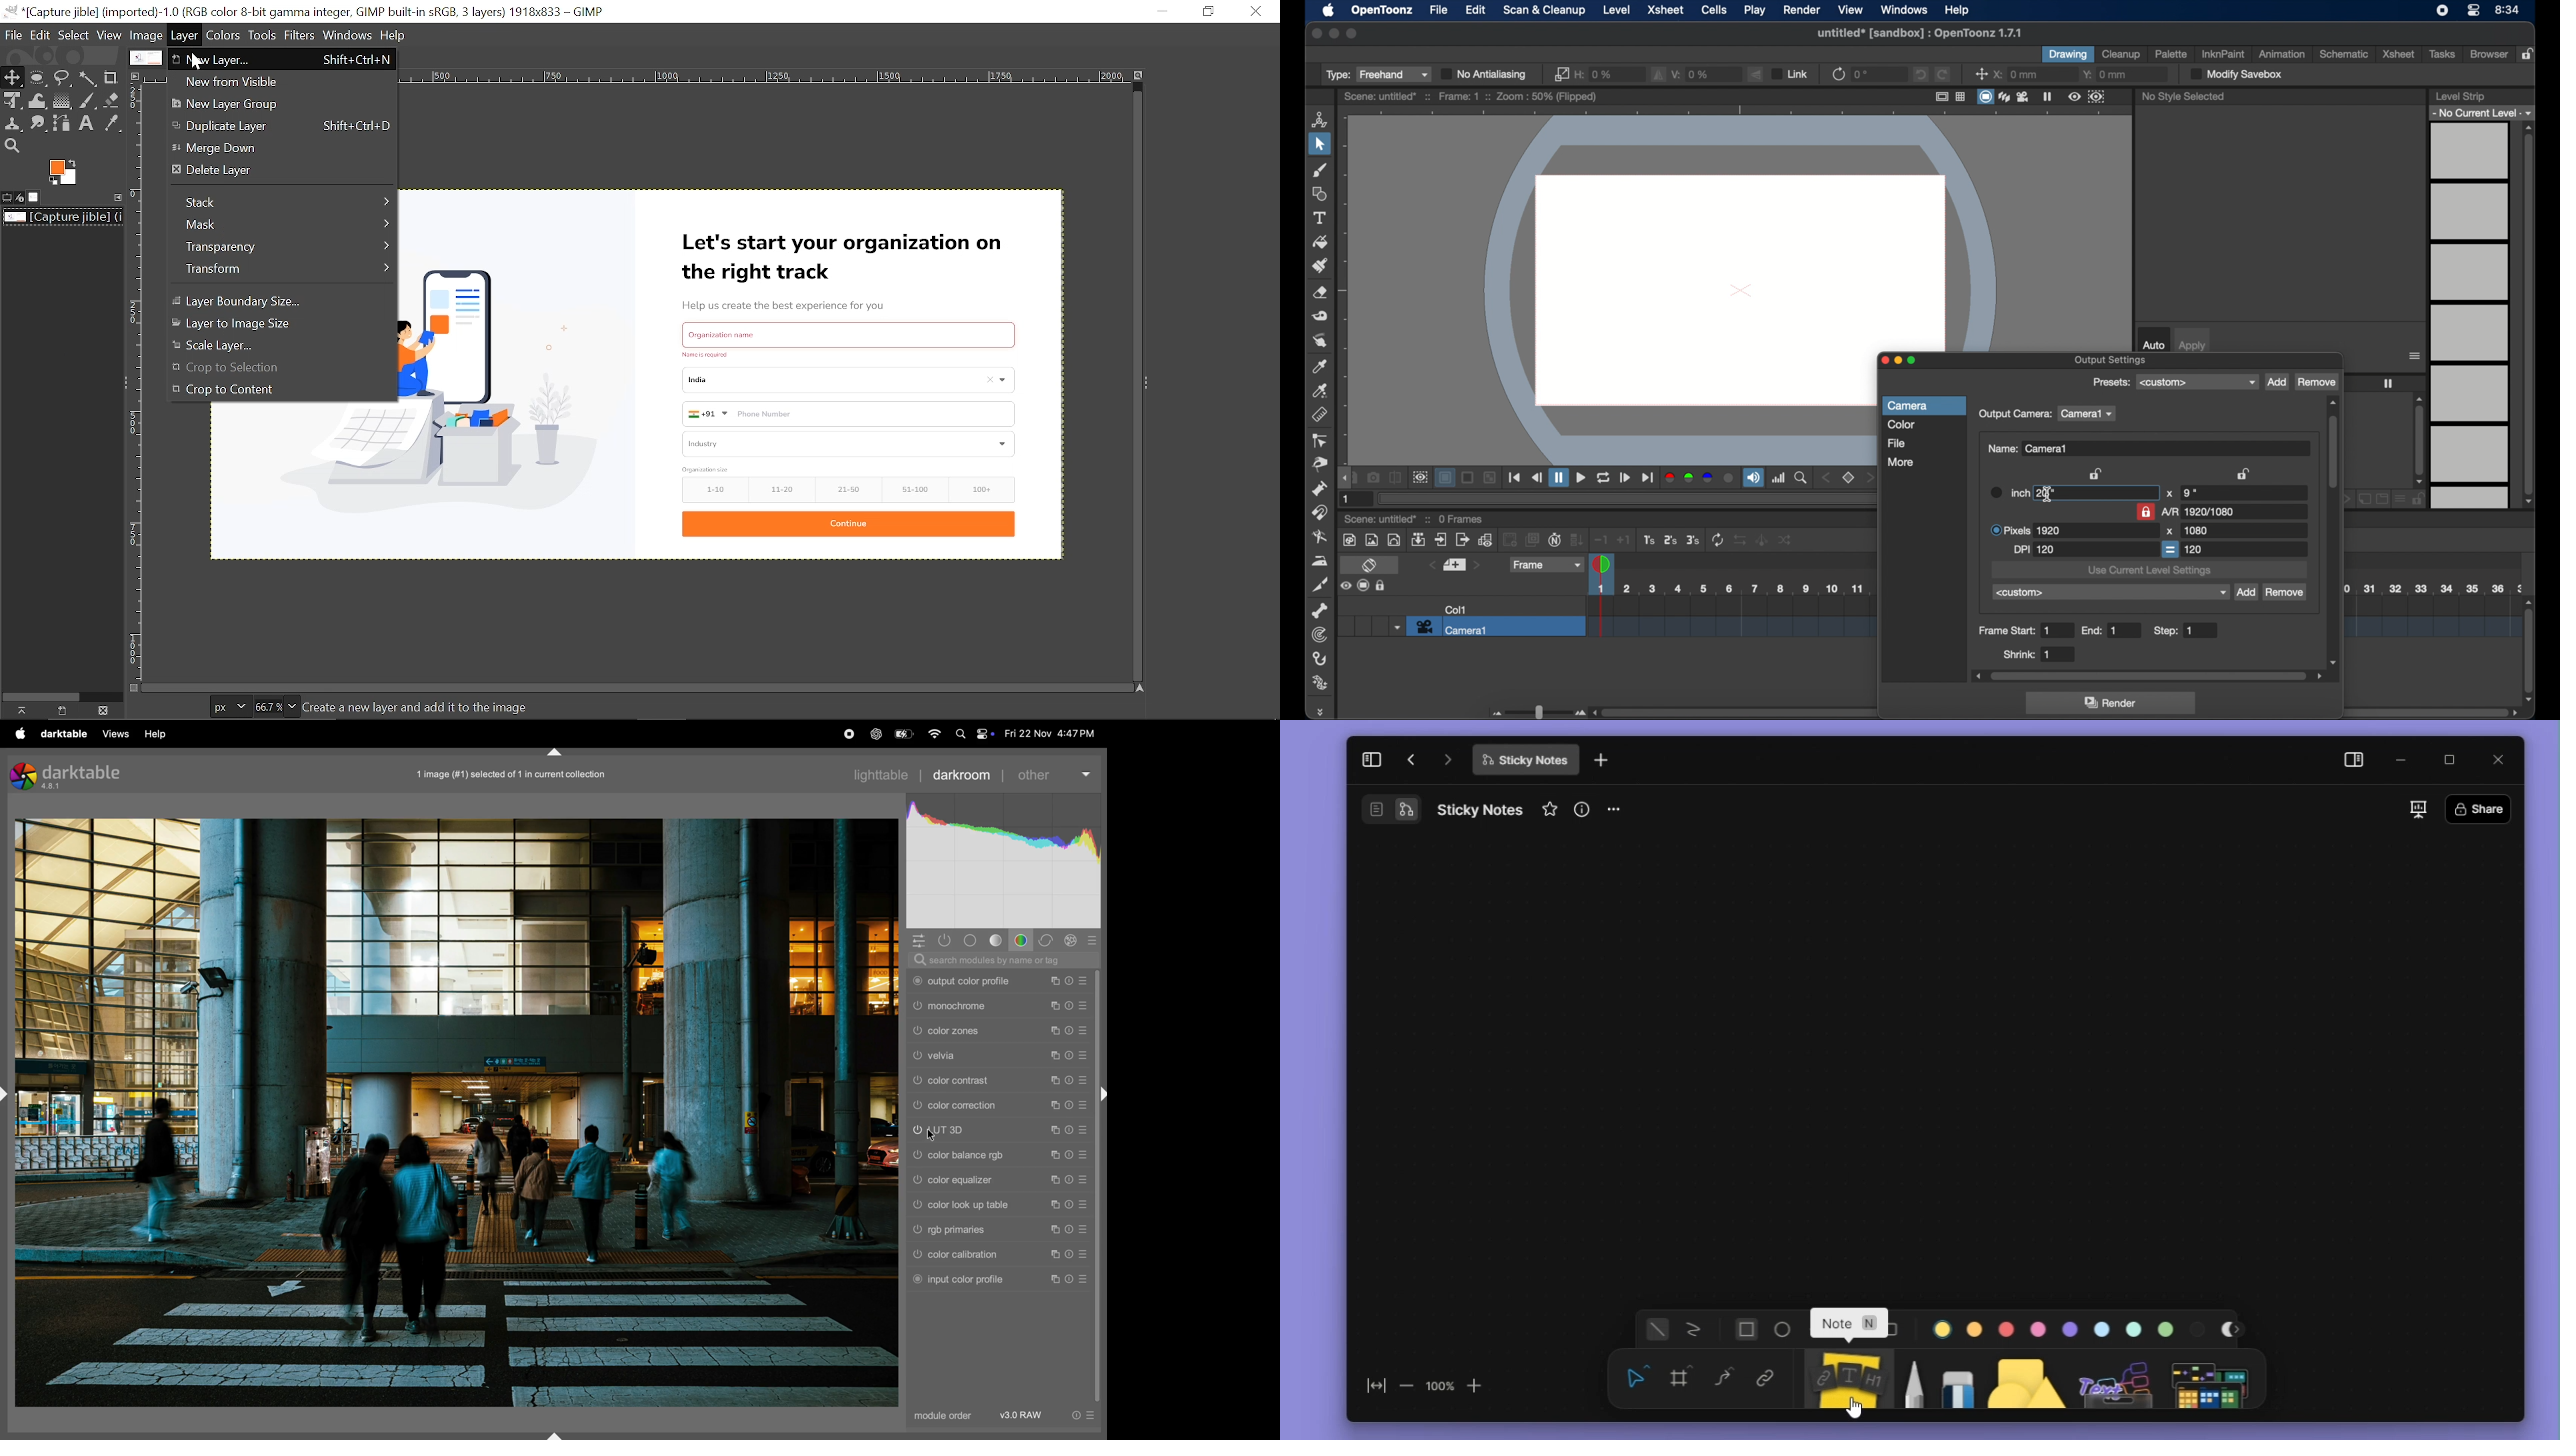  What do you see at coordinates (266, 706) in the screenshot?
I see `Current zoom` at bounding box center [266, 706].